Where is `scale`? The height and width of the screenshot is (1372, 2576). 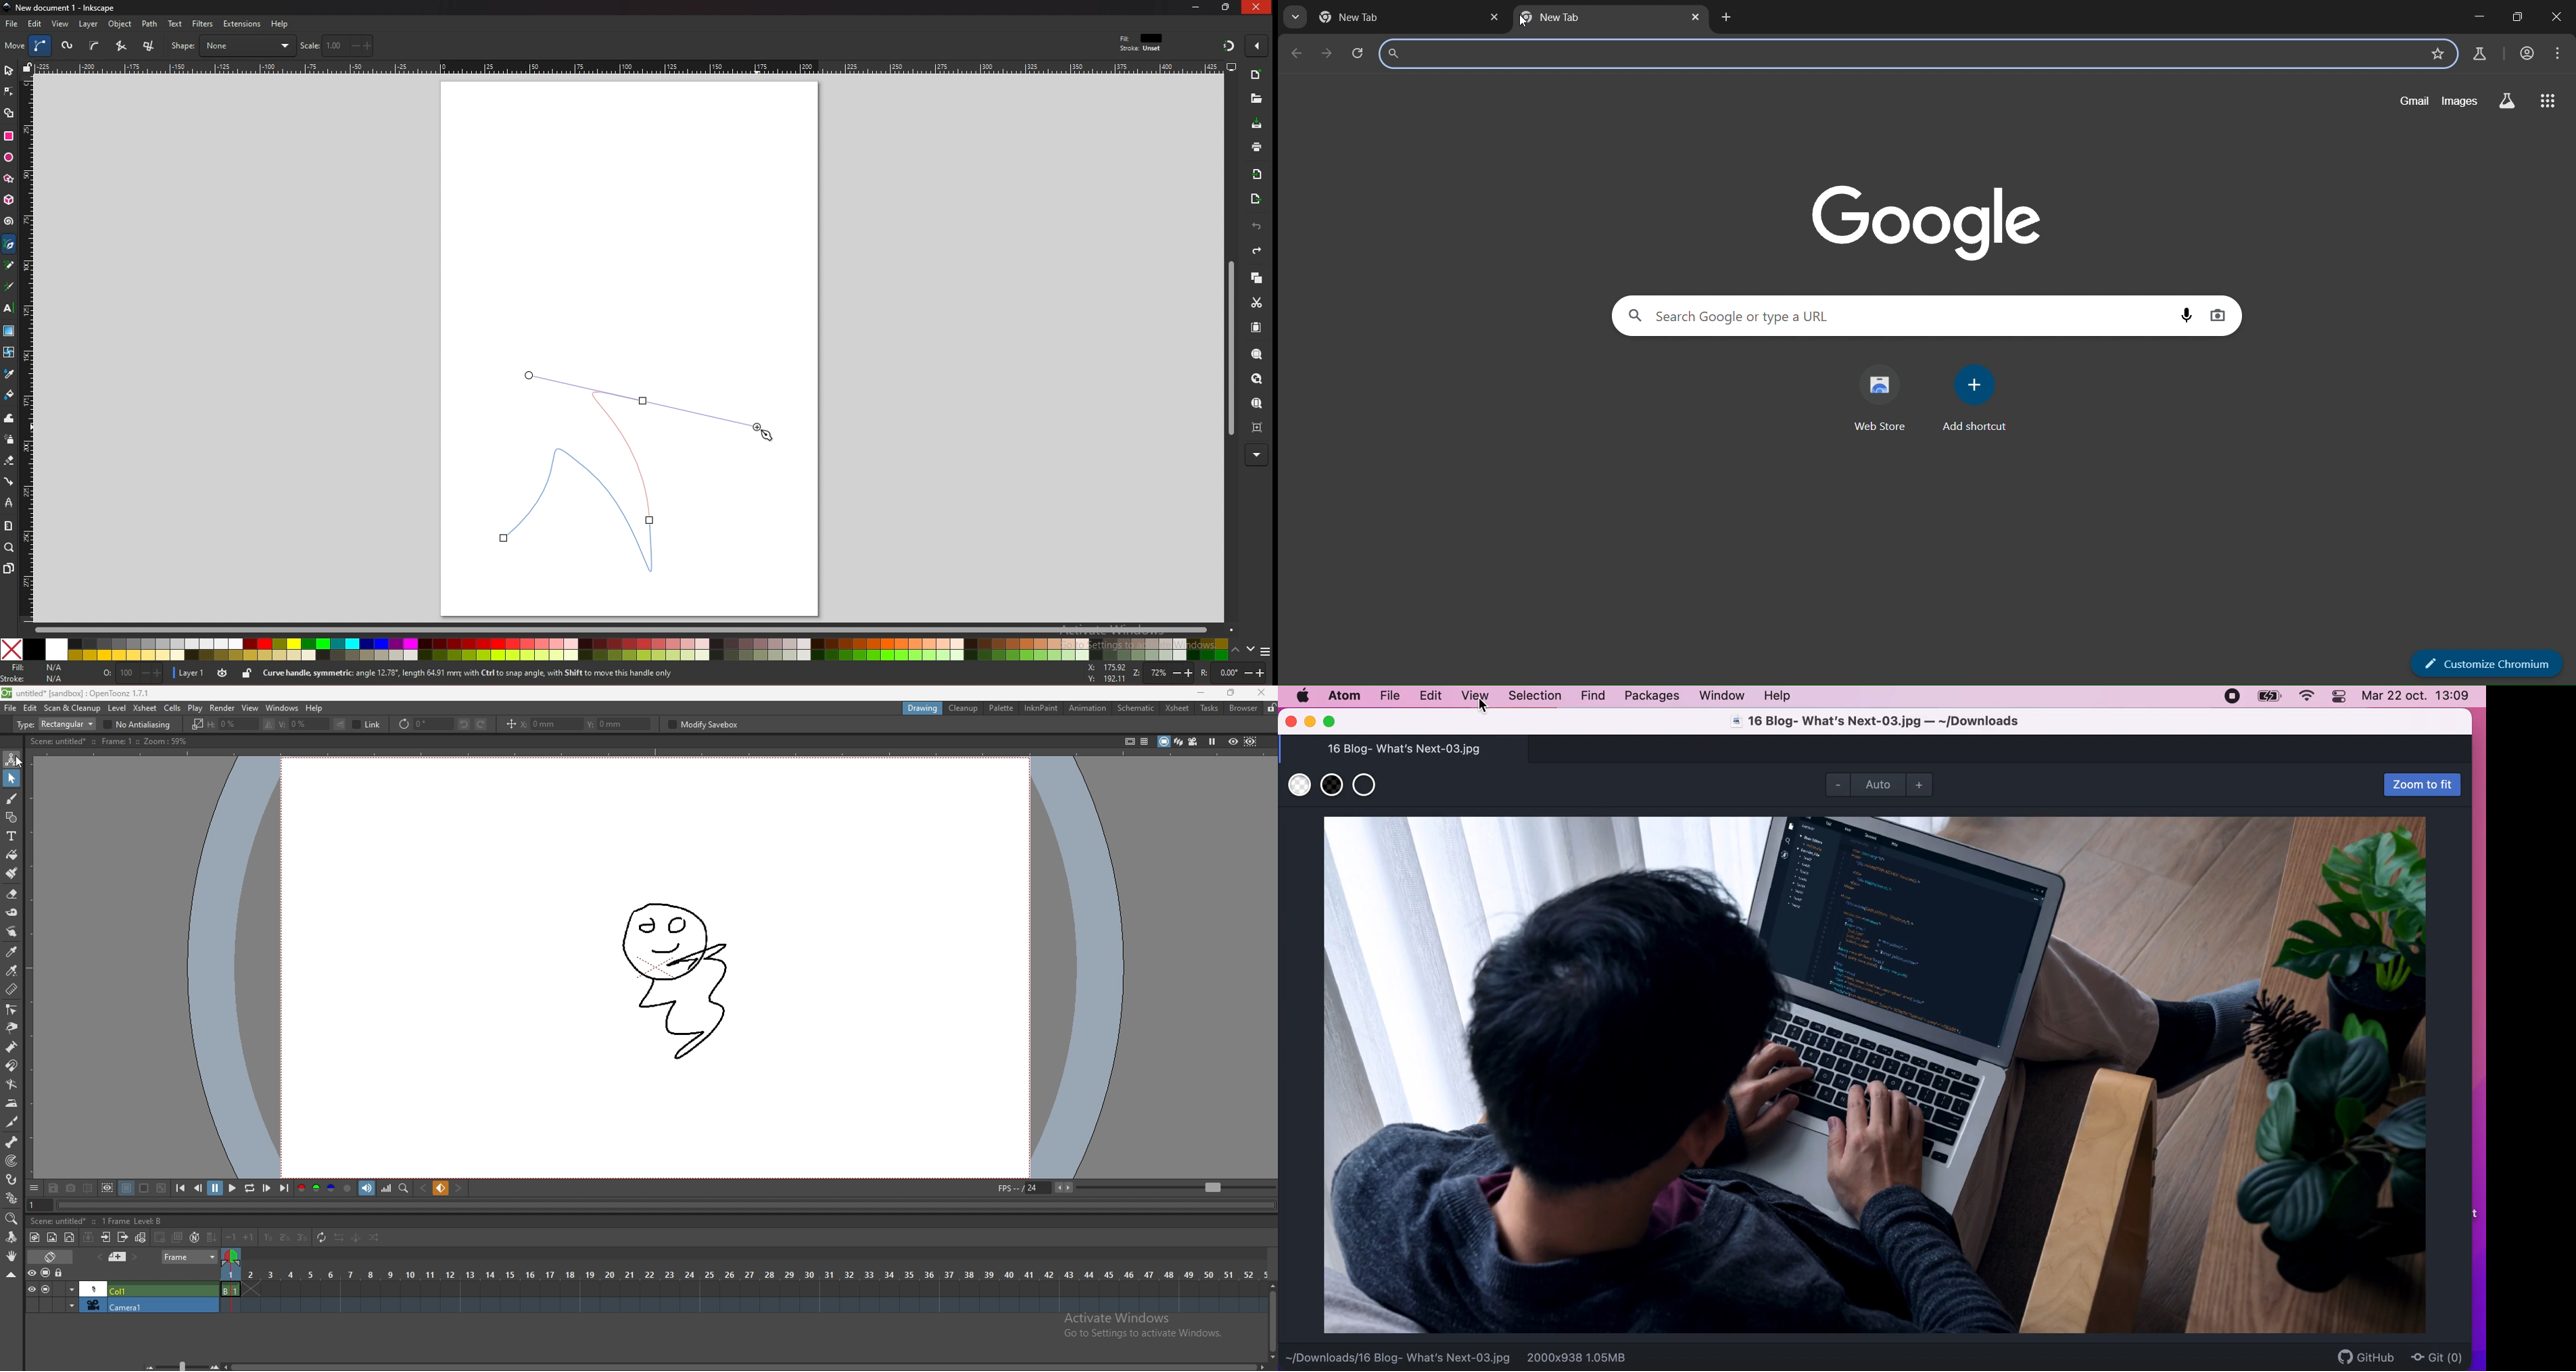 scale is located at coordinates (337, 45).